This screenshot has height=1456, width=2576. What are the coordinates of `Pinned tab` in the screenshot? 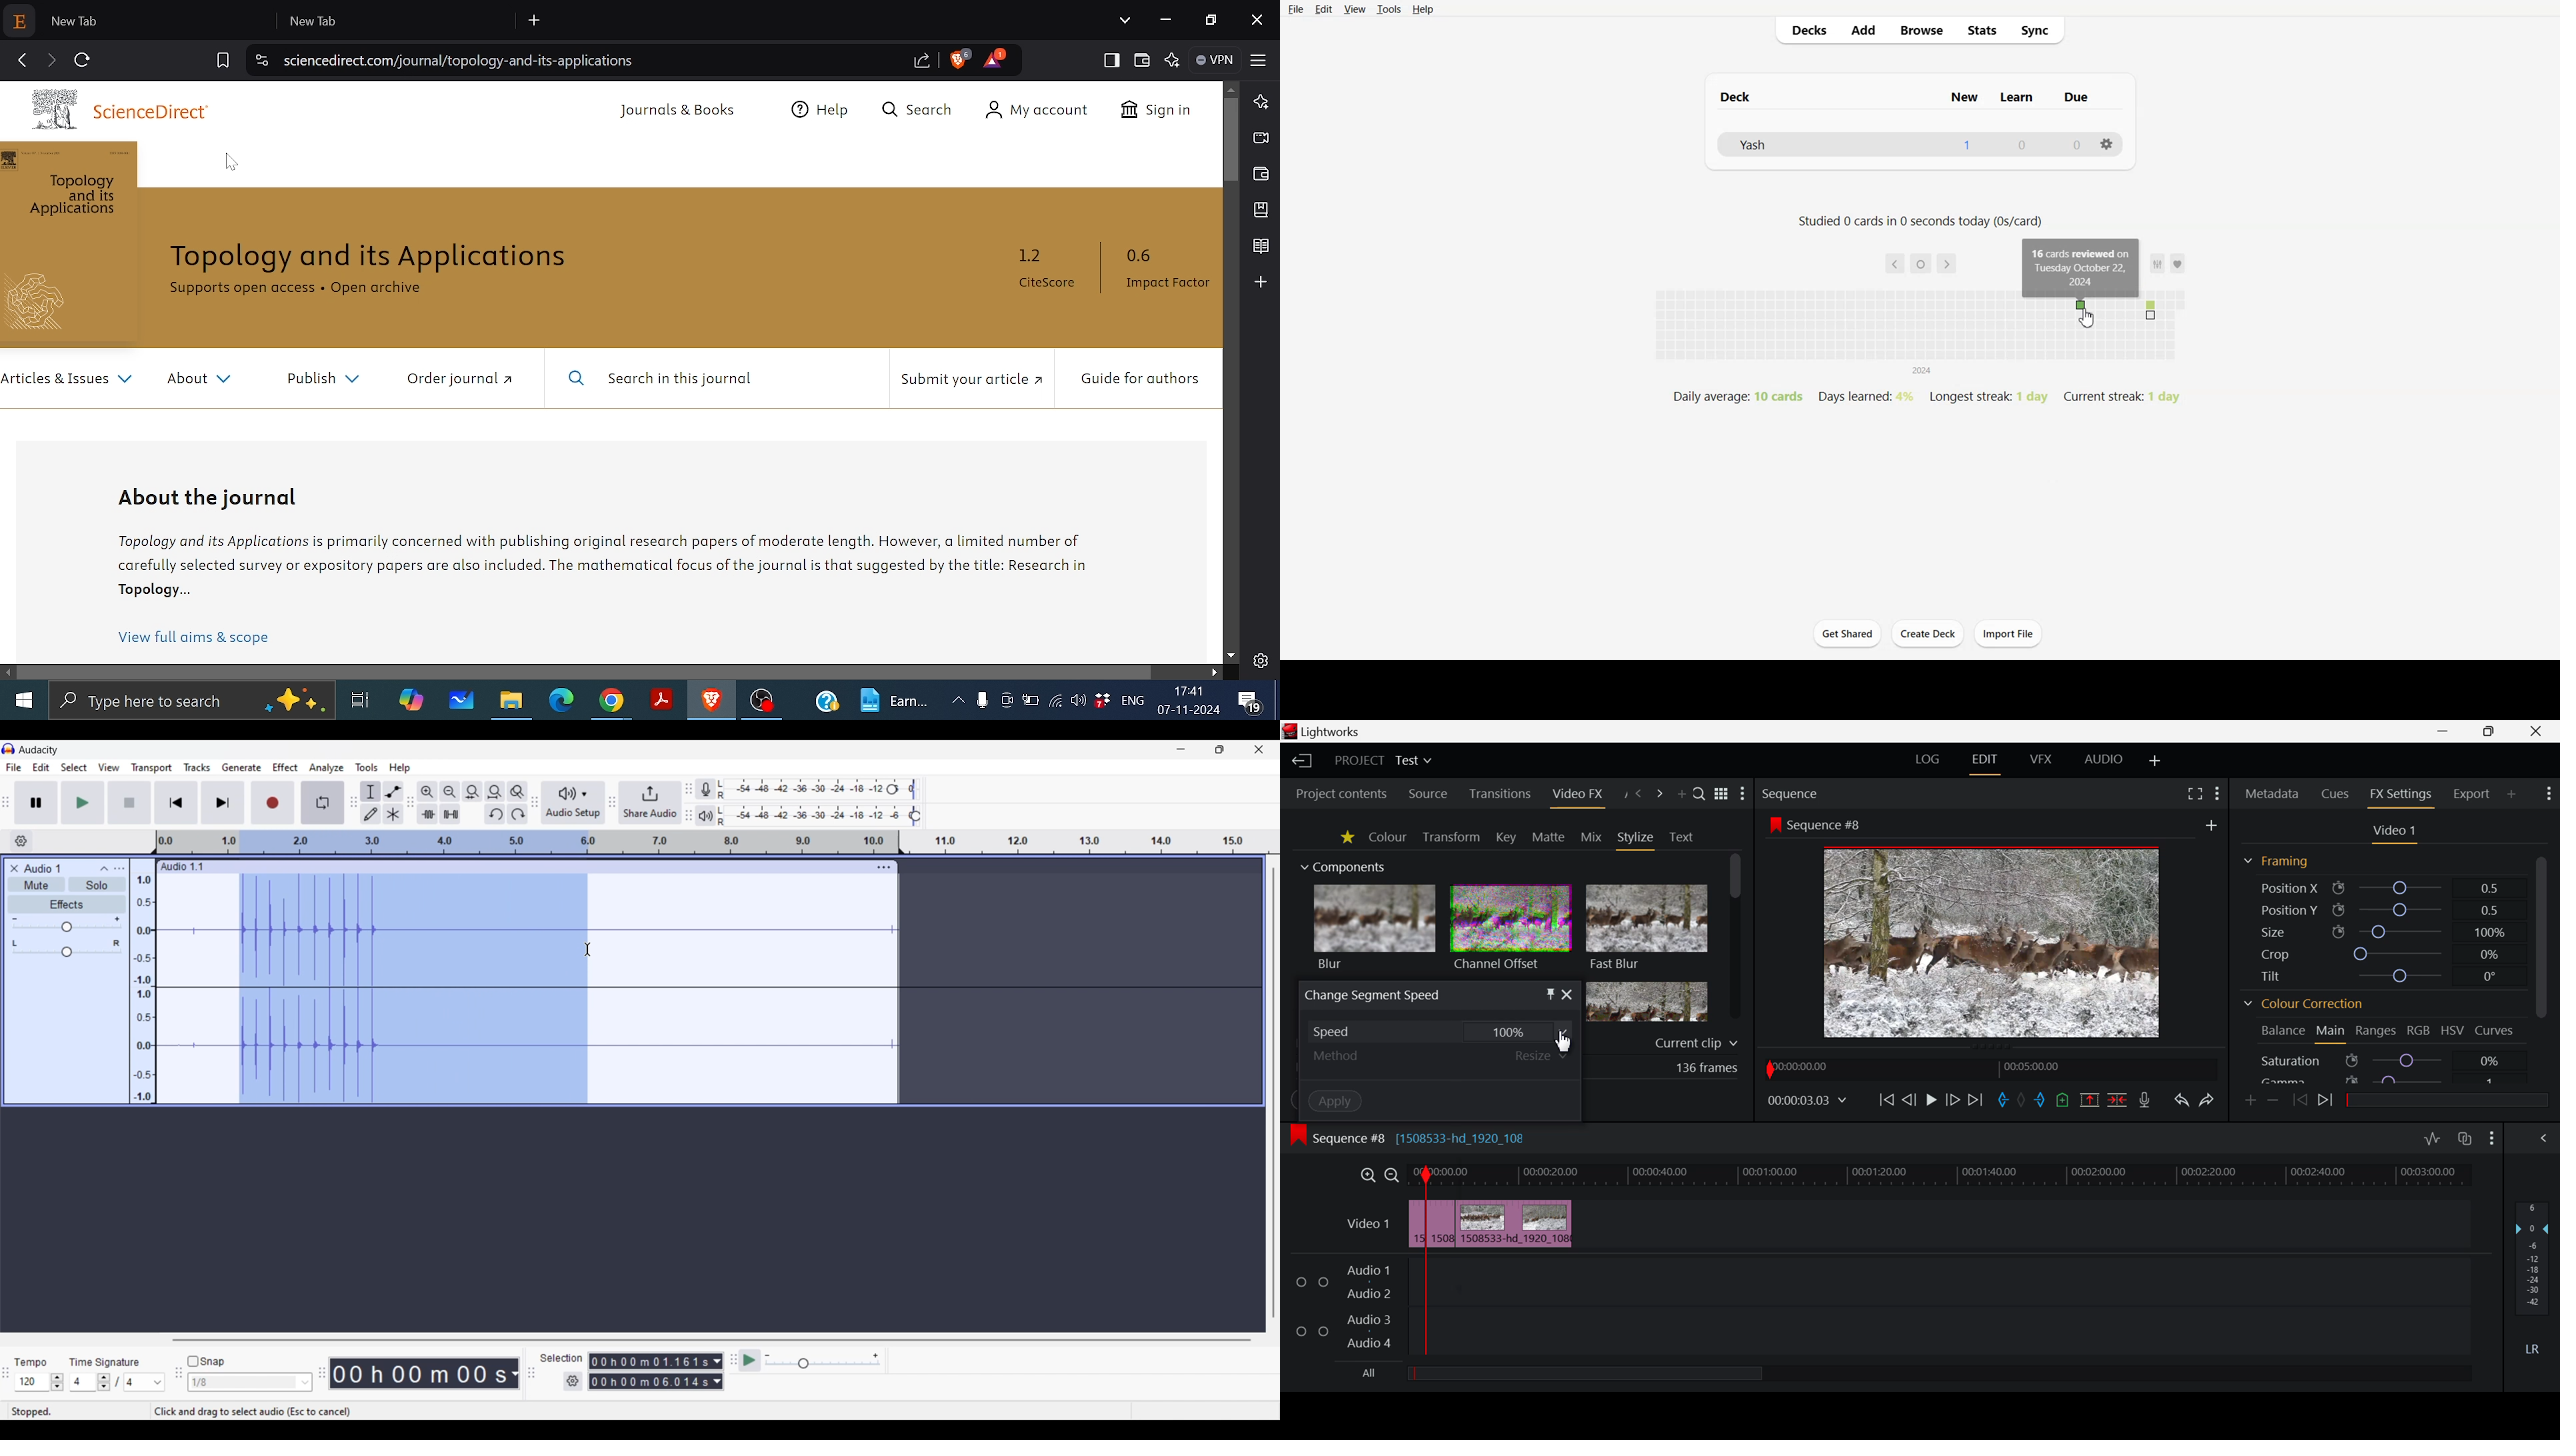 It's located at (19, 22).